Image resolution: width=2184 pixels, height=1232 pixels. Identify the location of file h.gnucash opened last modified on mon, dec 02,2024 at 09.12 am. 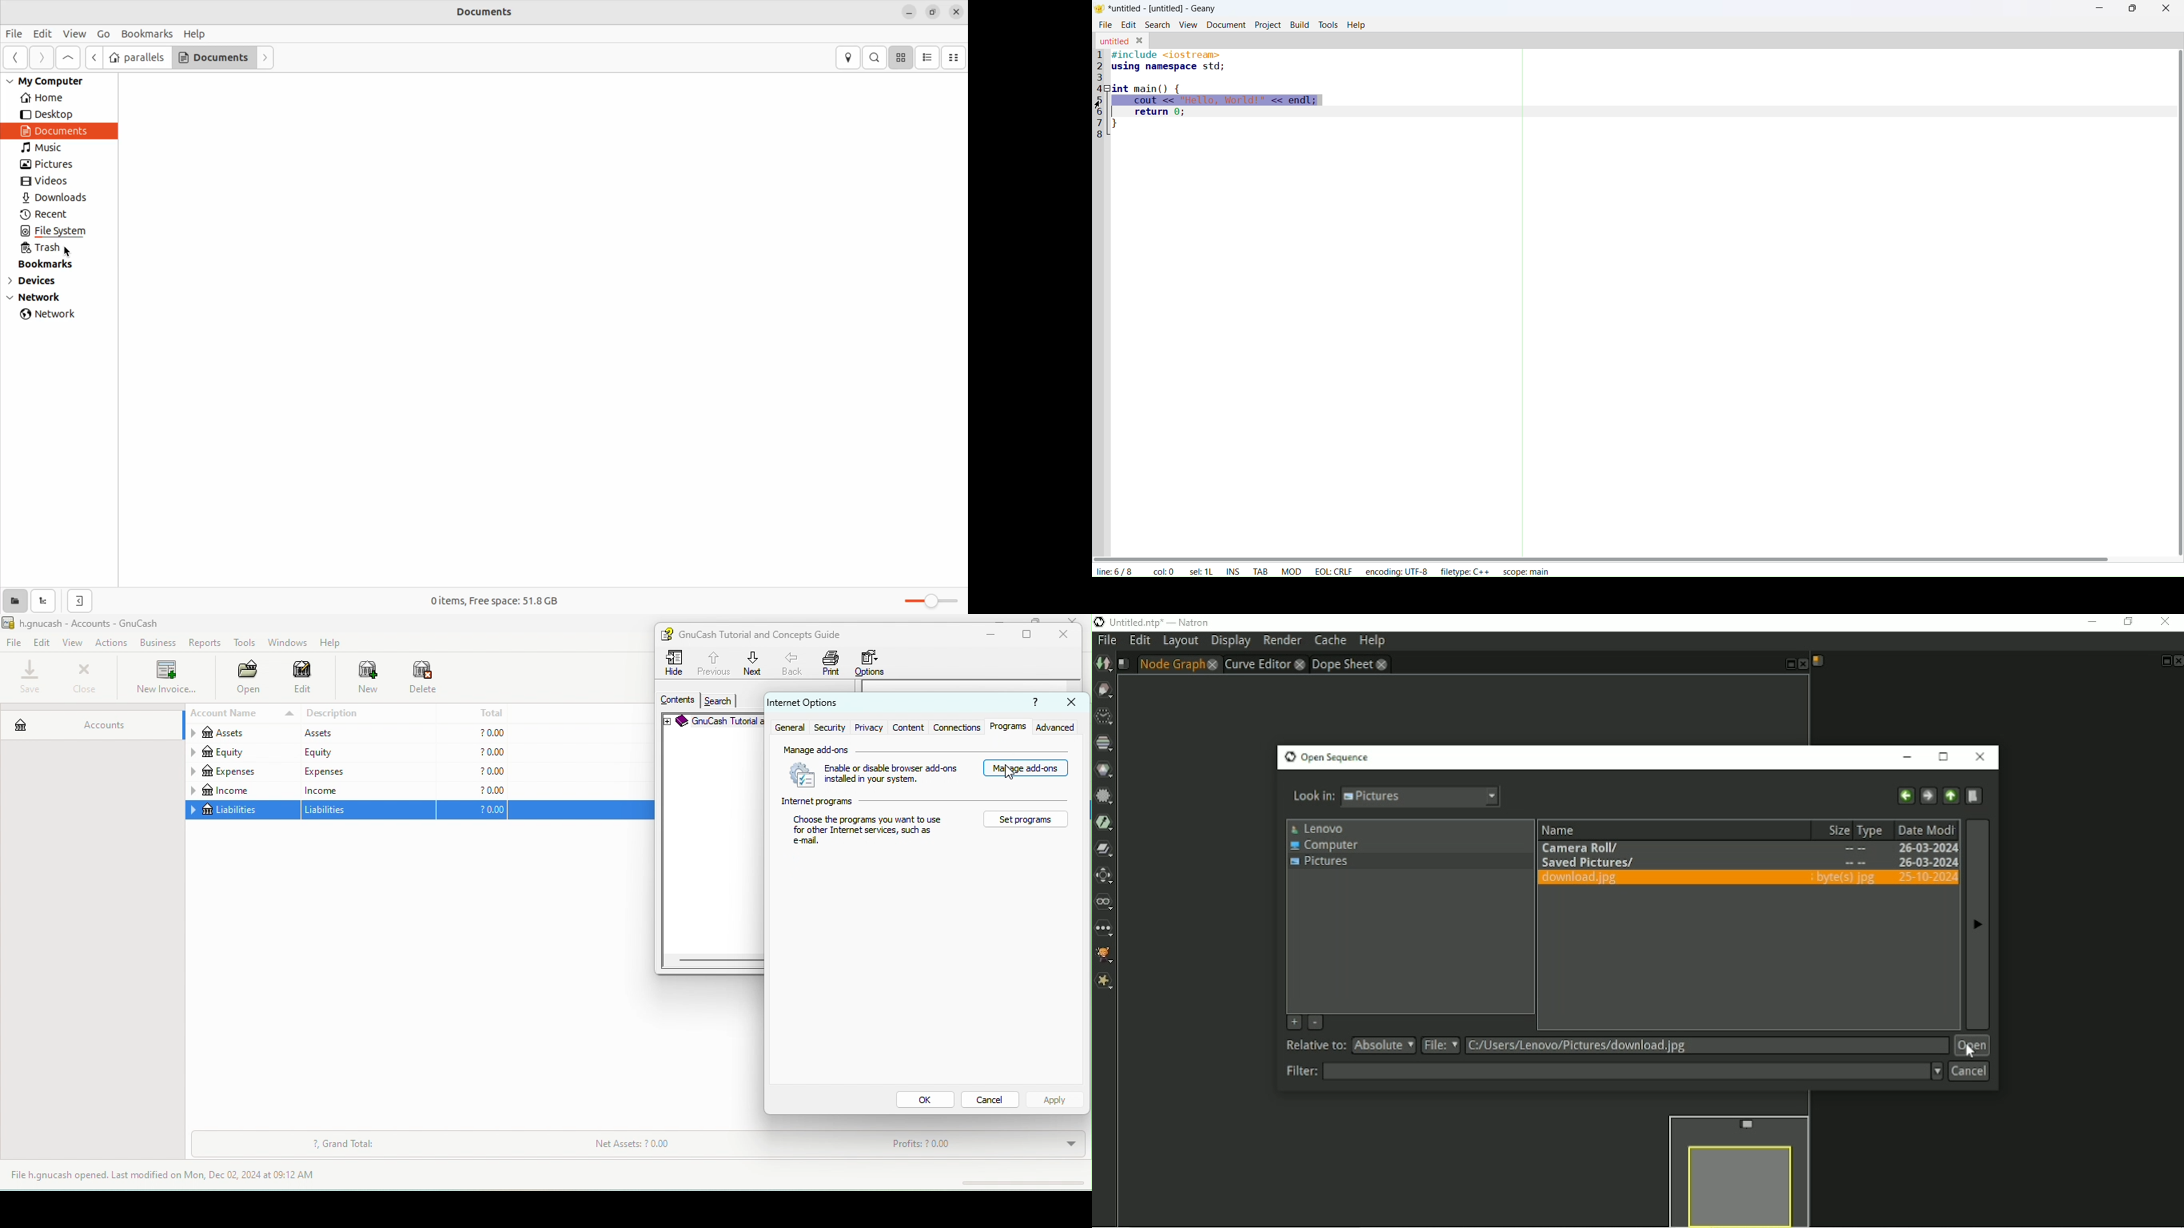
(175, 1176).